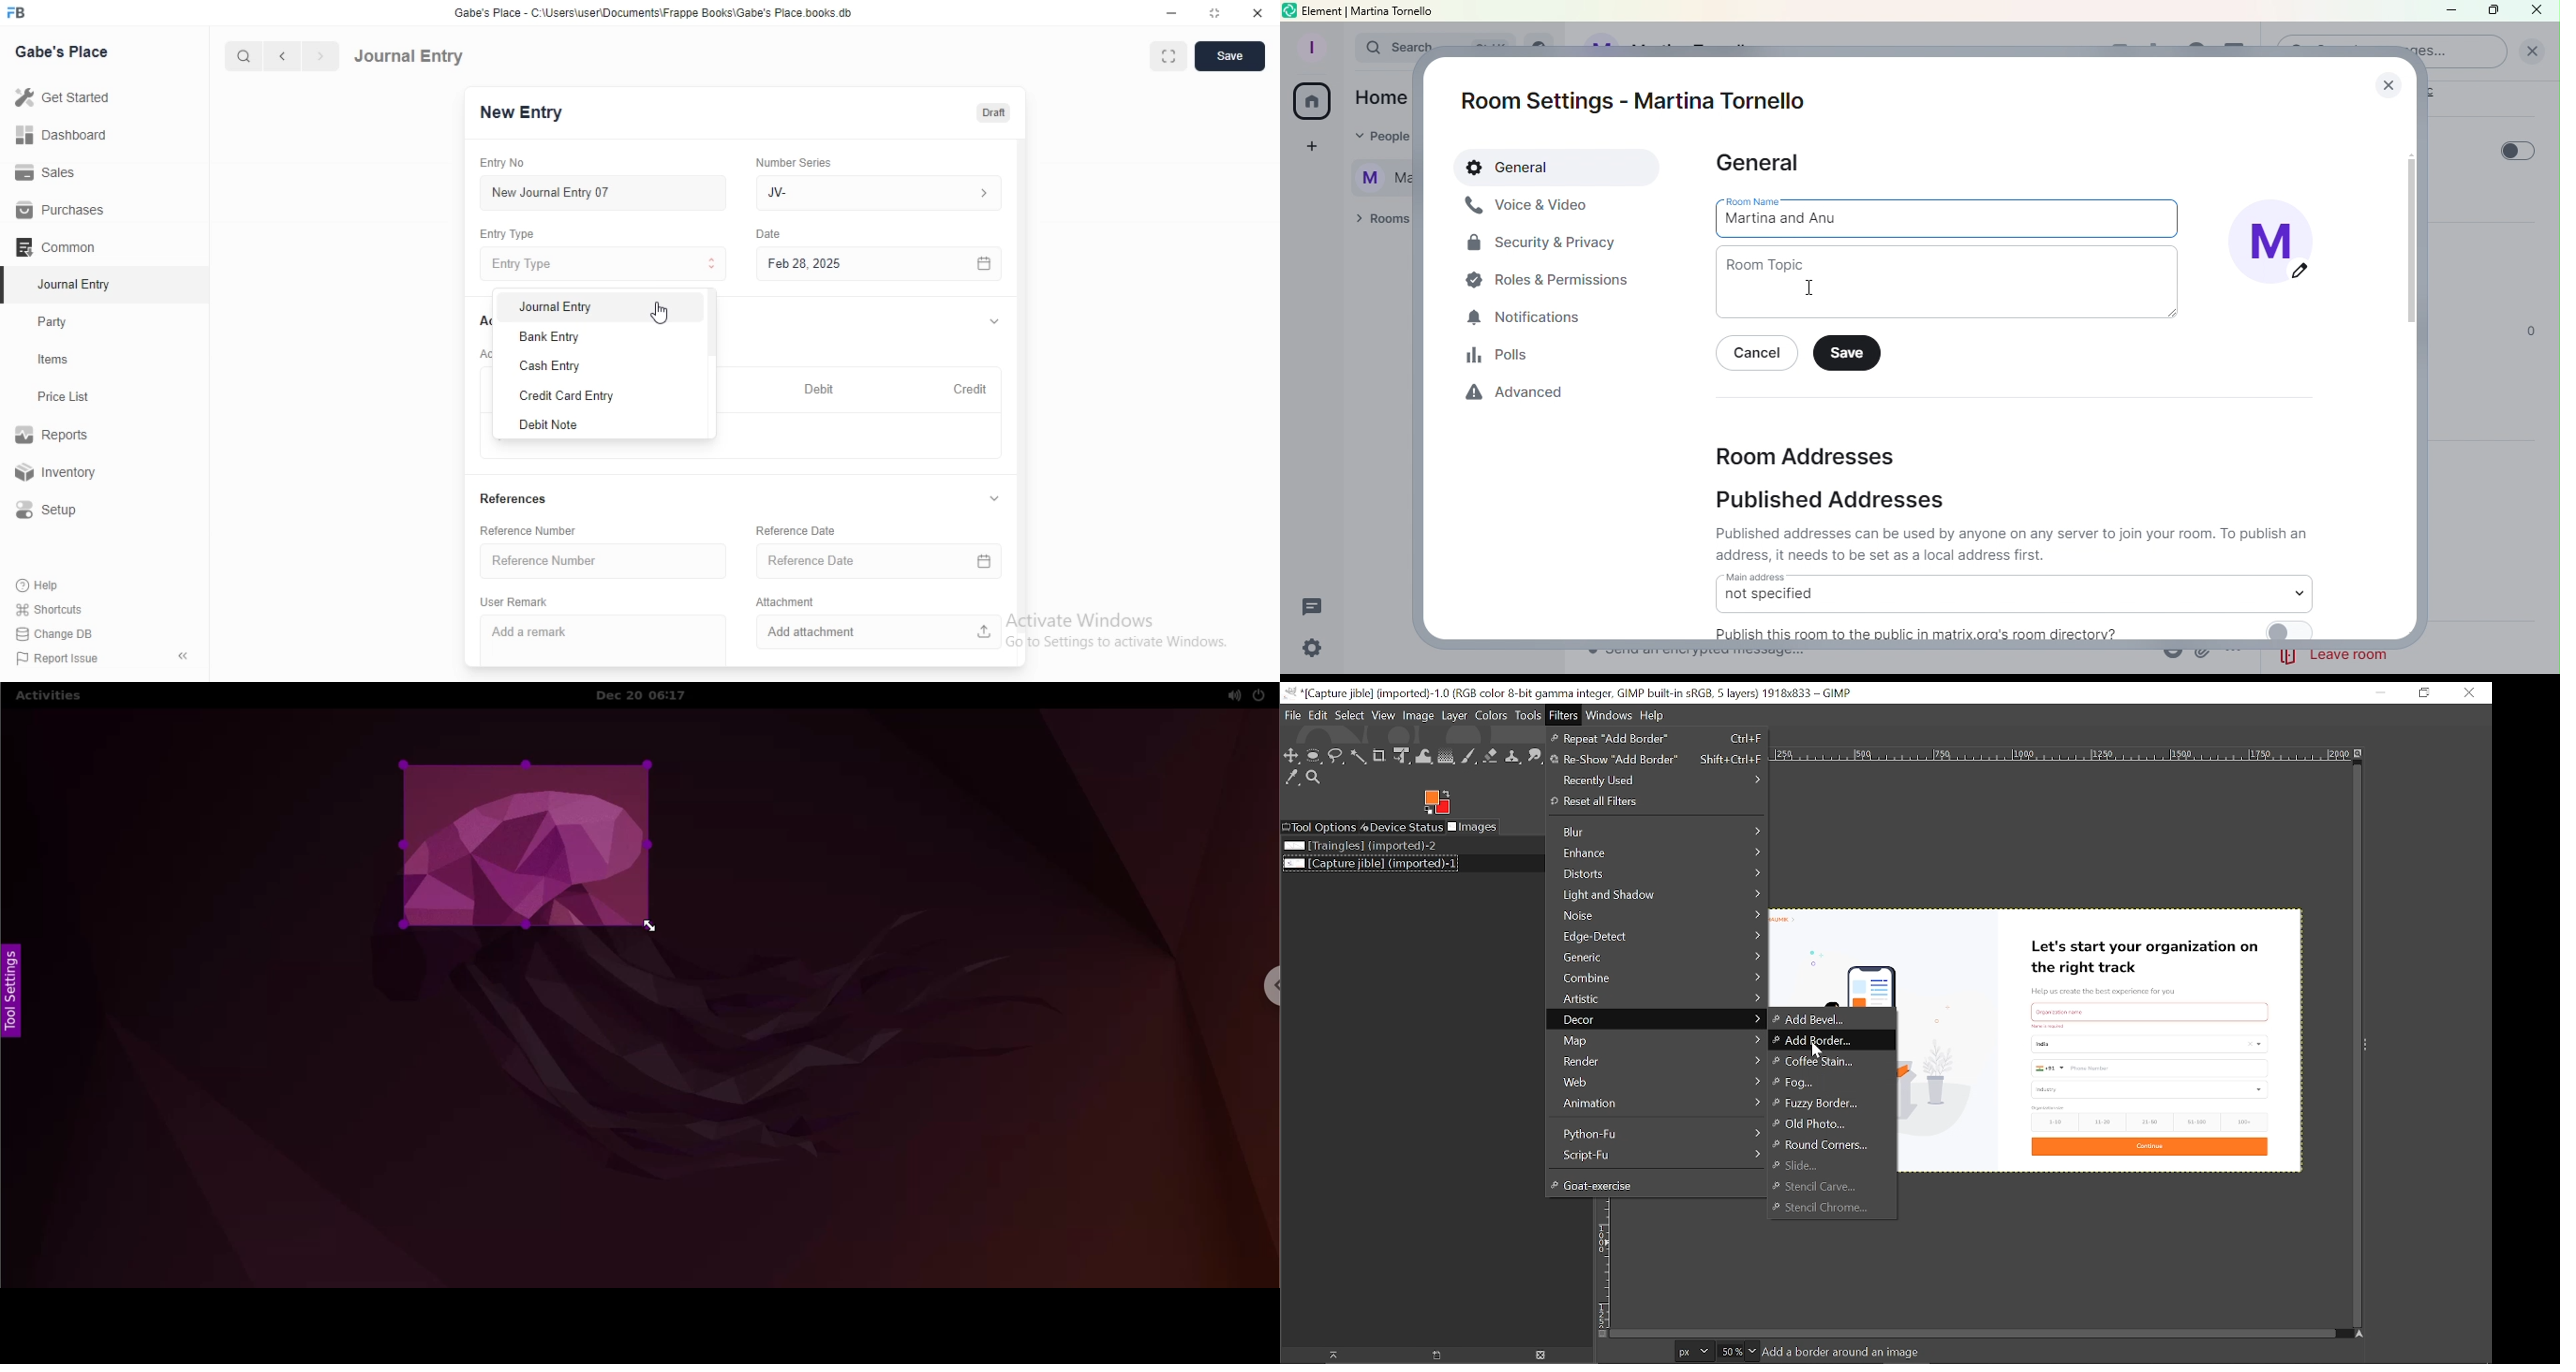 Image resolution: width=2576 pixels, height=1372 pixels. I want to click on Render, so click(1655, 1061).